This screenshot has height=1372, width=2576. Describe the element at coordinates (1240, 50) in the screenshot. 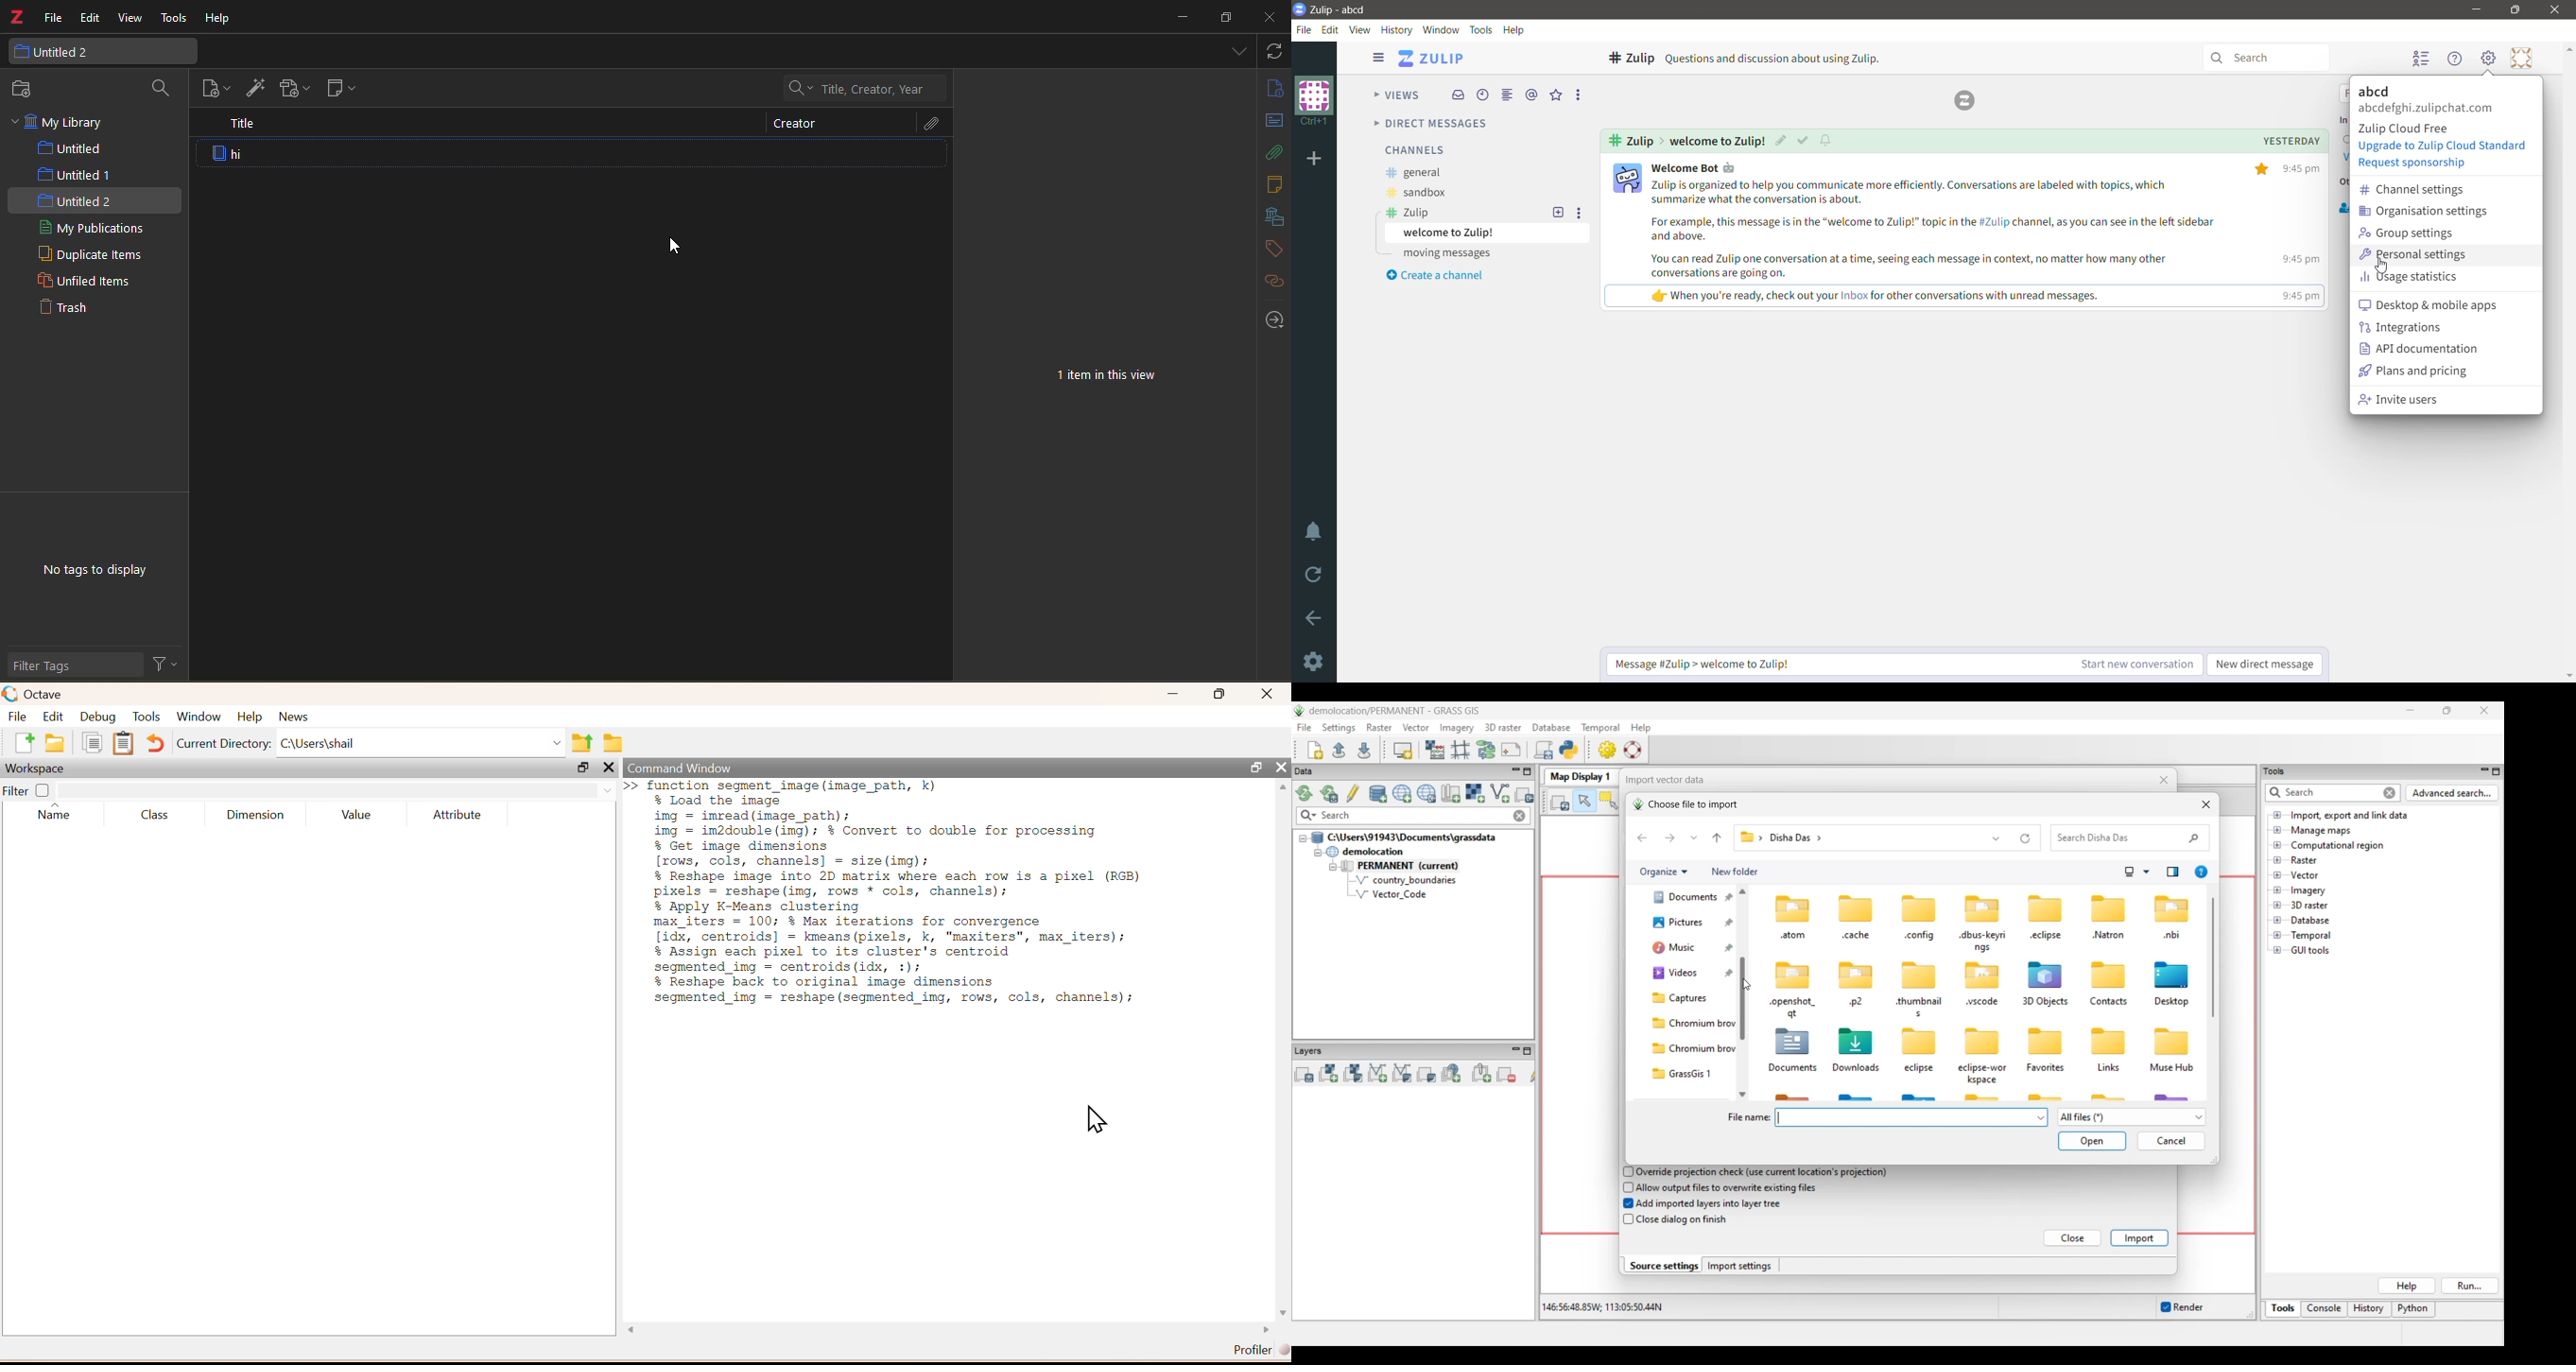

I see `dropdown` at that location.